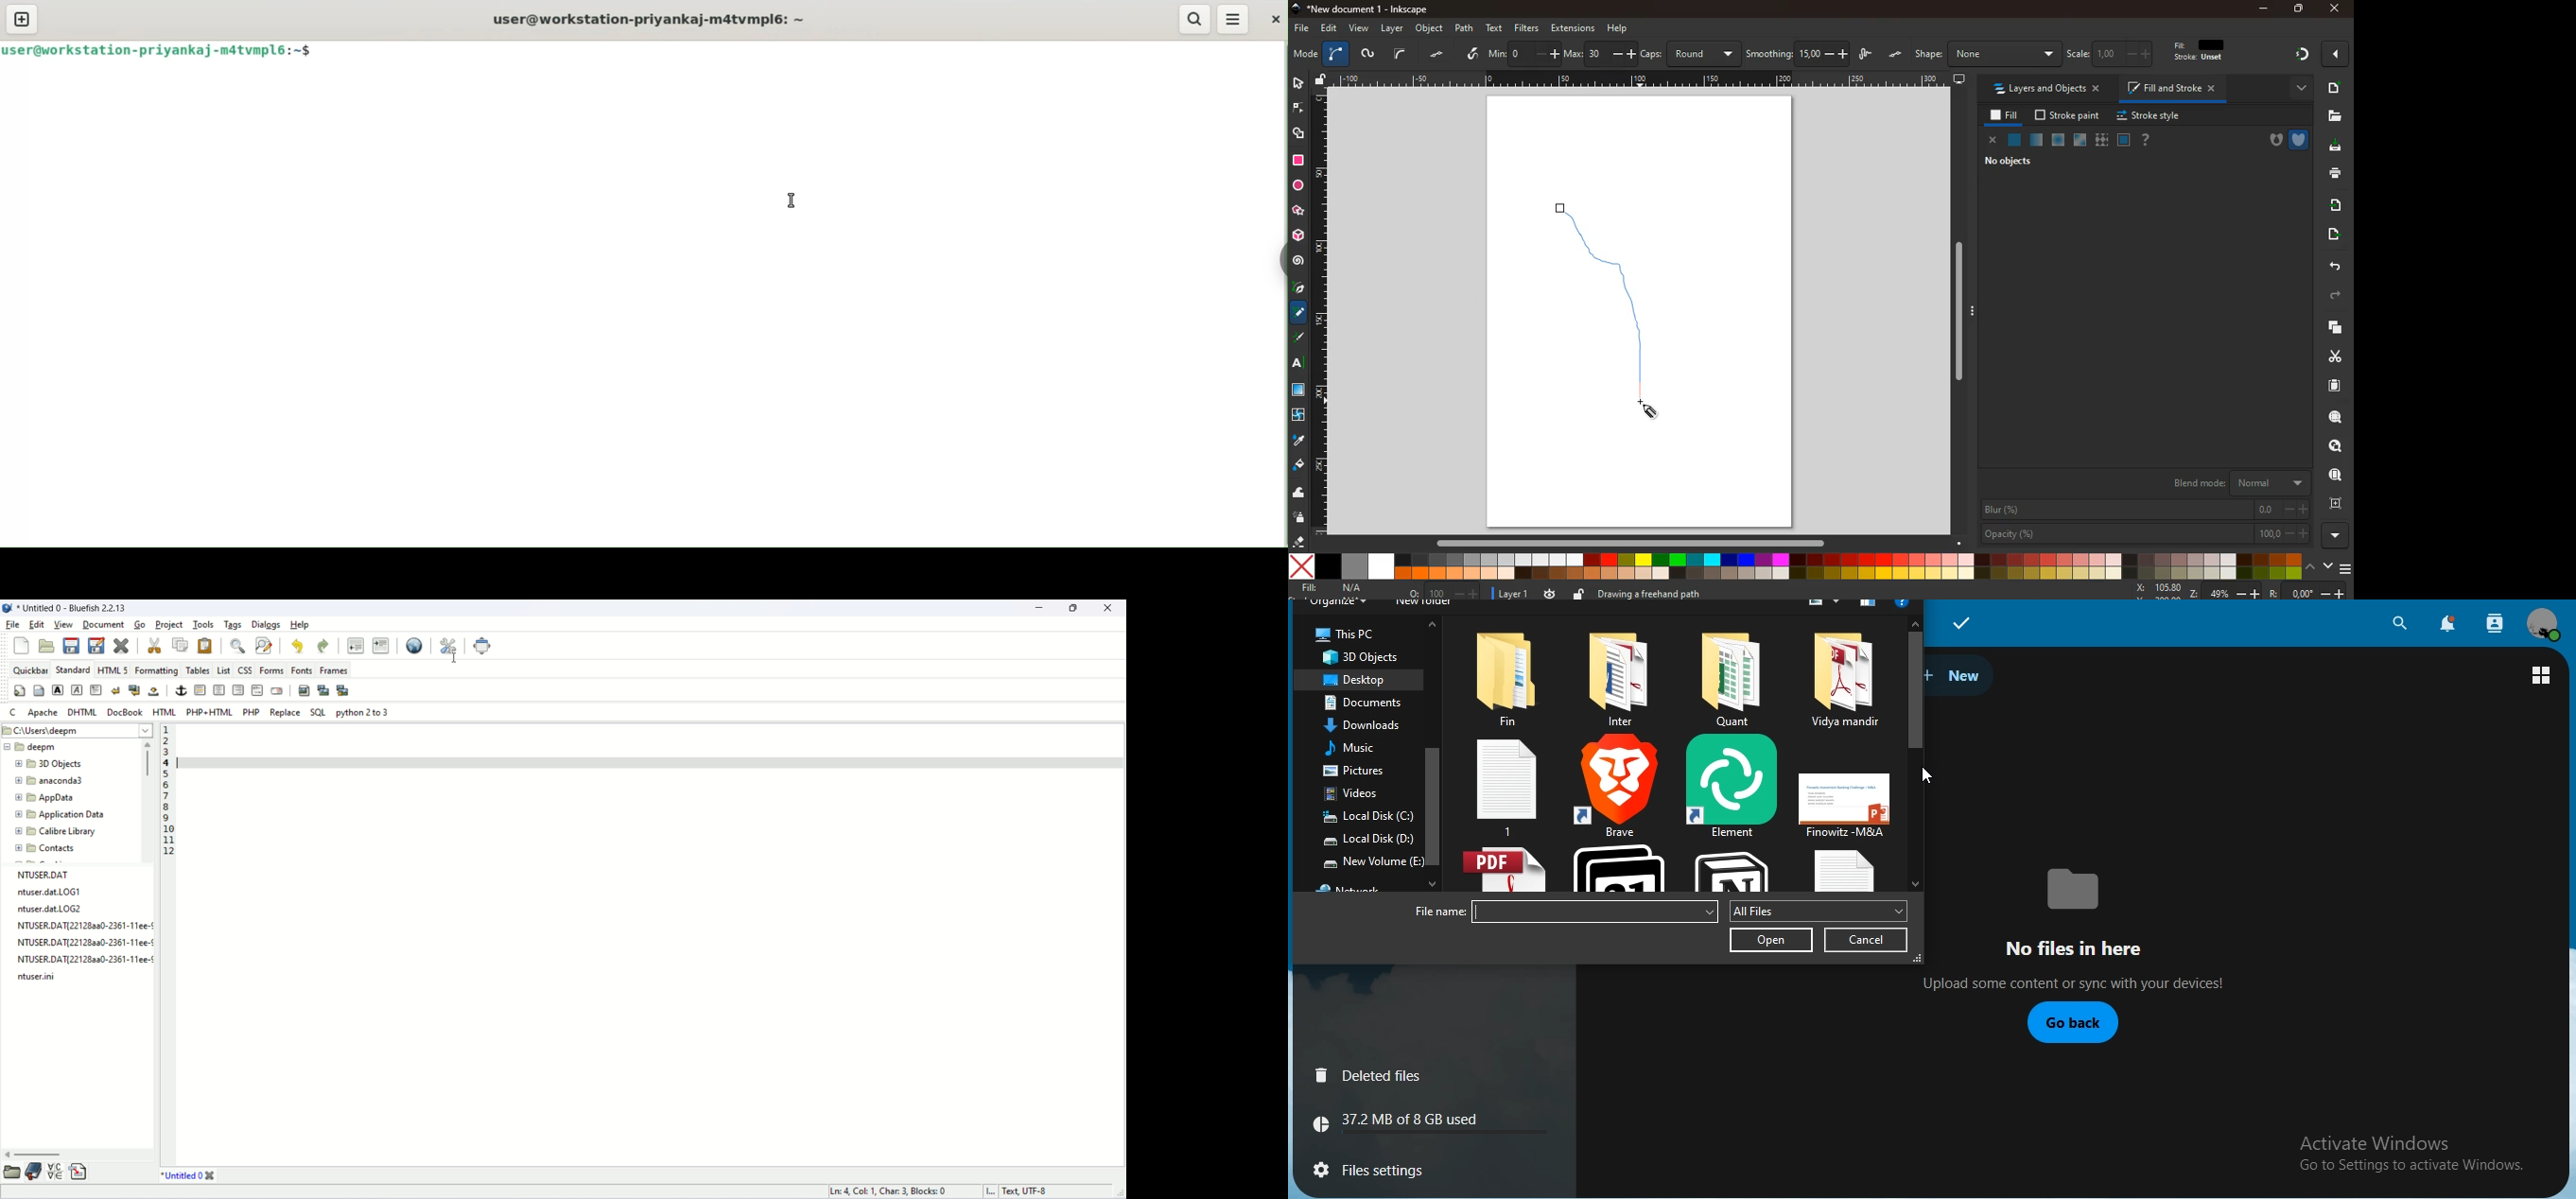 This screenshot has width=2576, height=1204. I want to click on fill, so click(1337, 589).